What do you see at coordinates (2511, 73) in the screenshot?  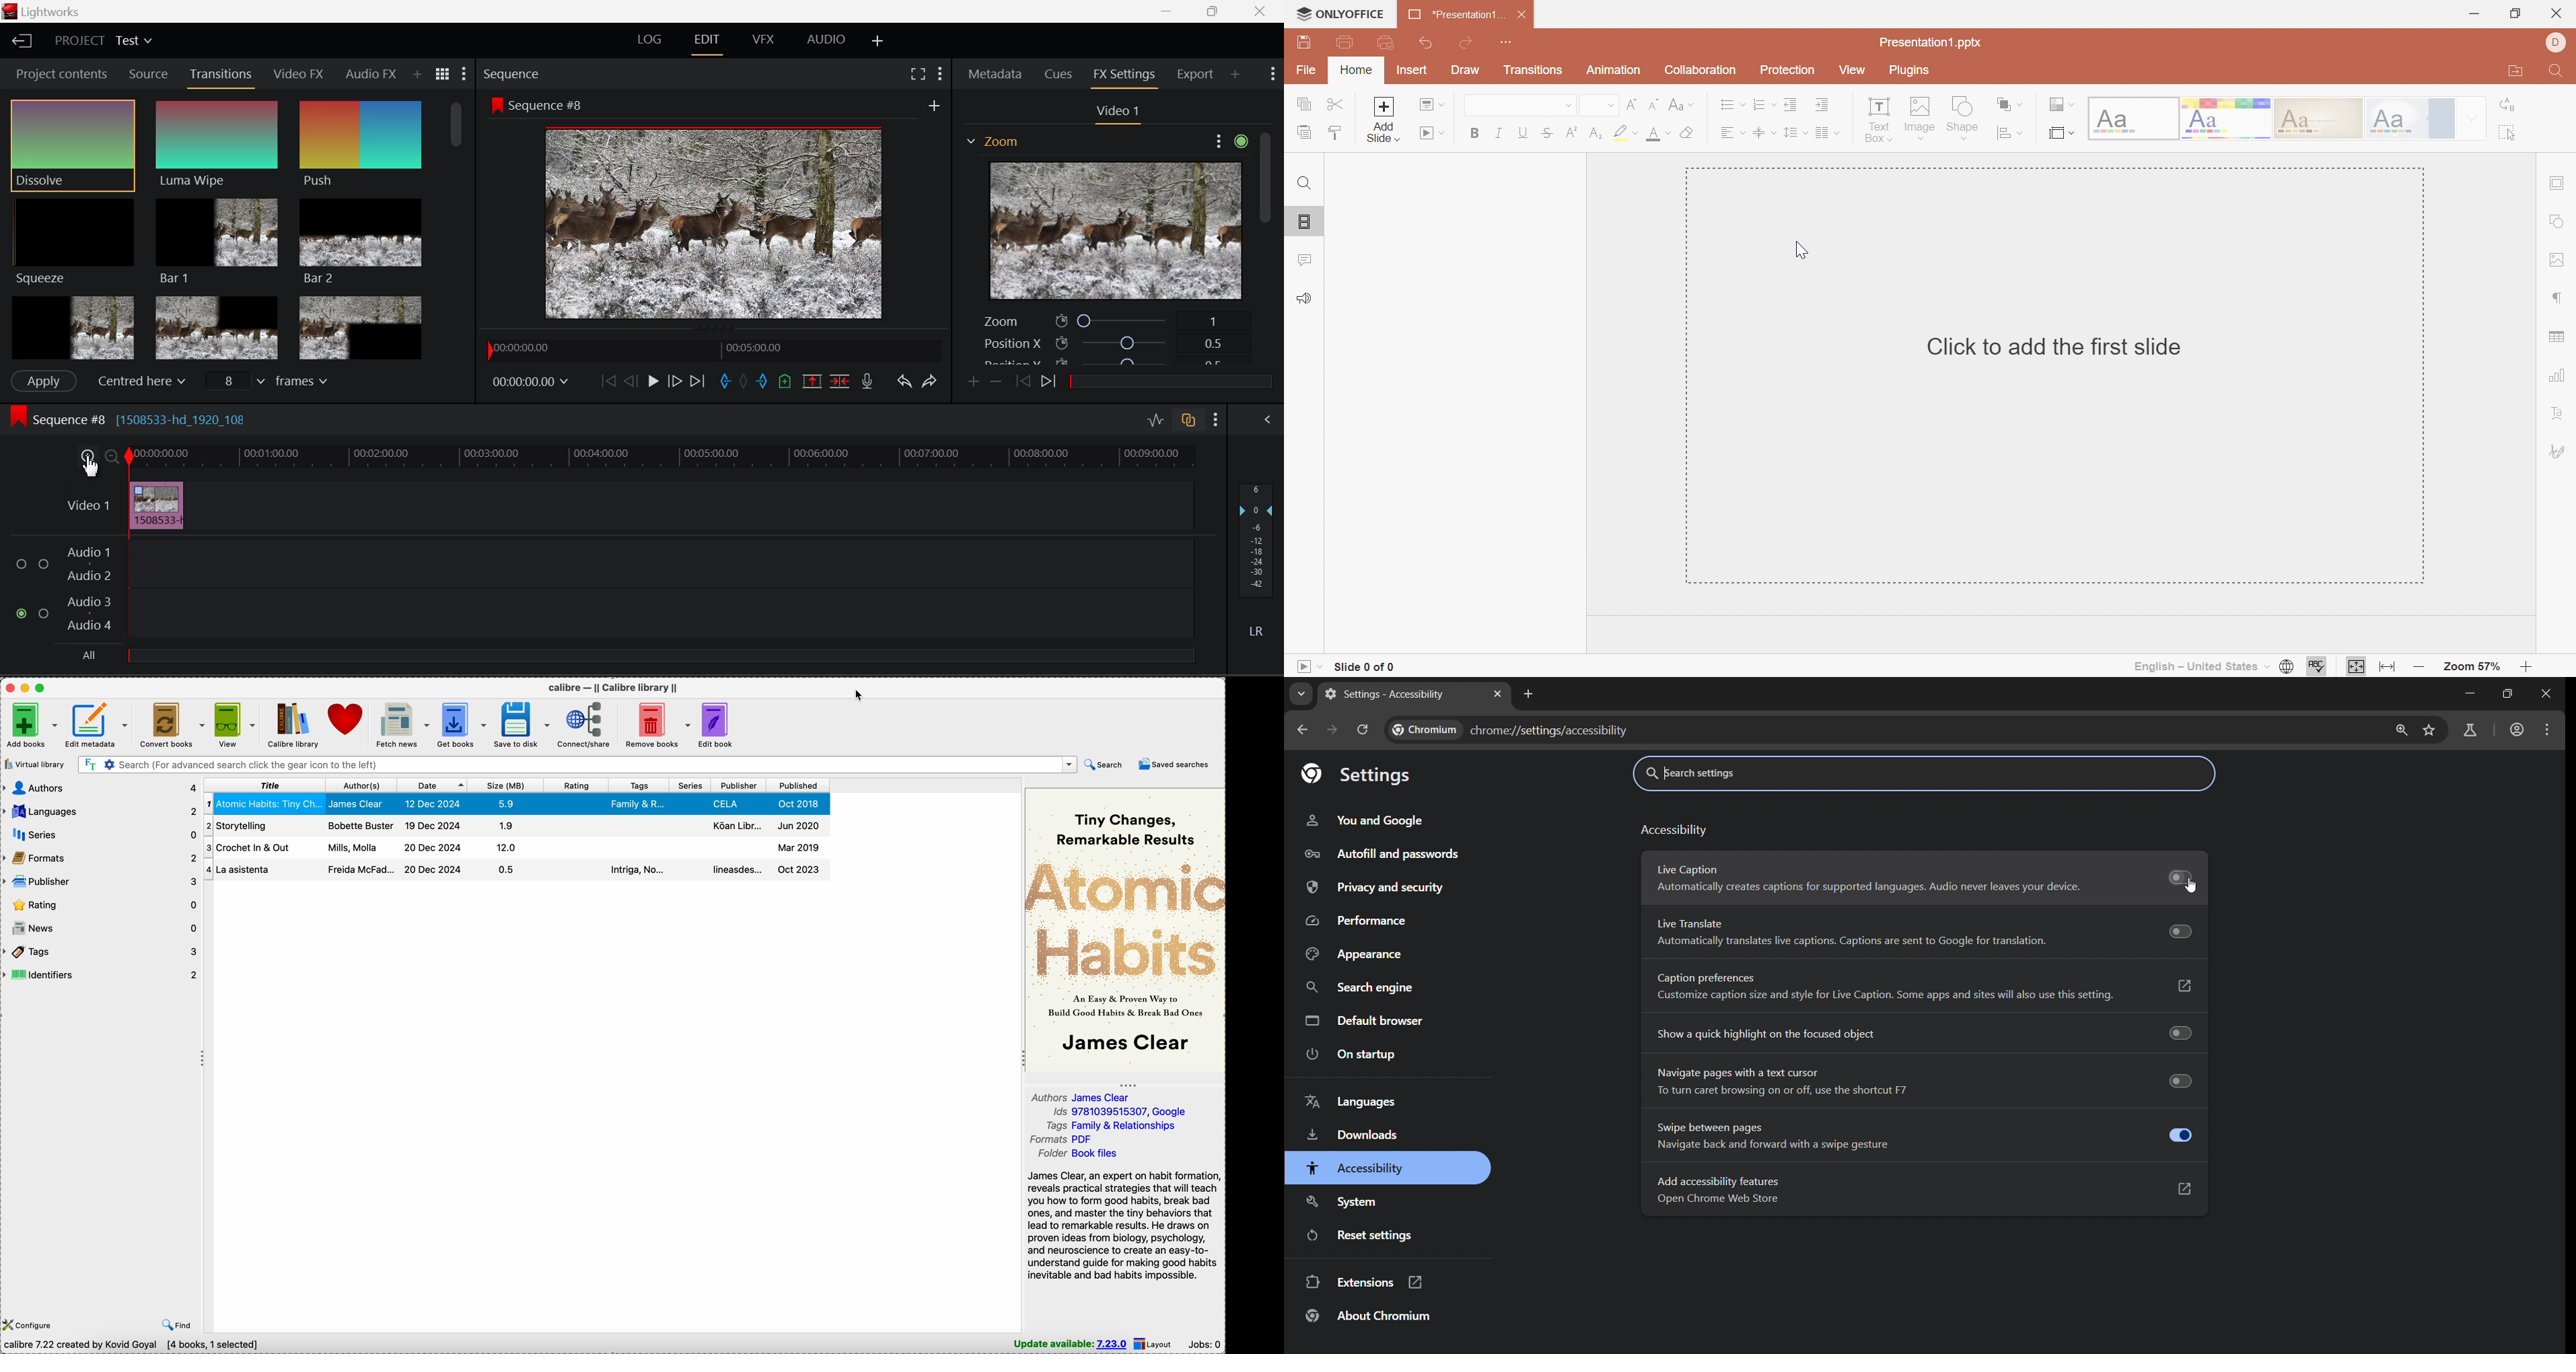 I see `Open file location` at bounding box center [2511, 73].